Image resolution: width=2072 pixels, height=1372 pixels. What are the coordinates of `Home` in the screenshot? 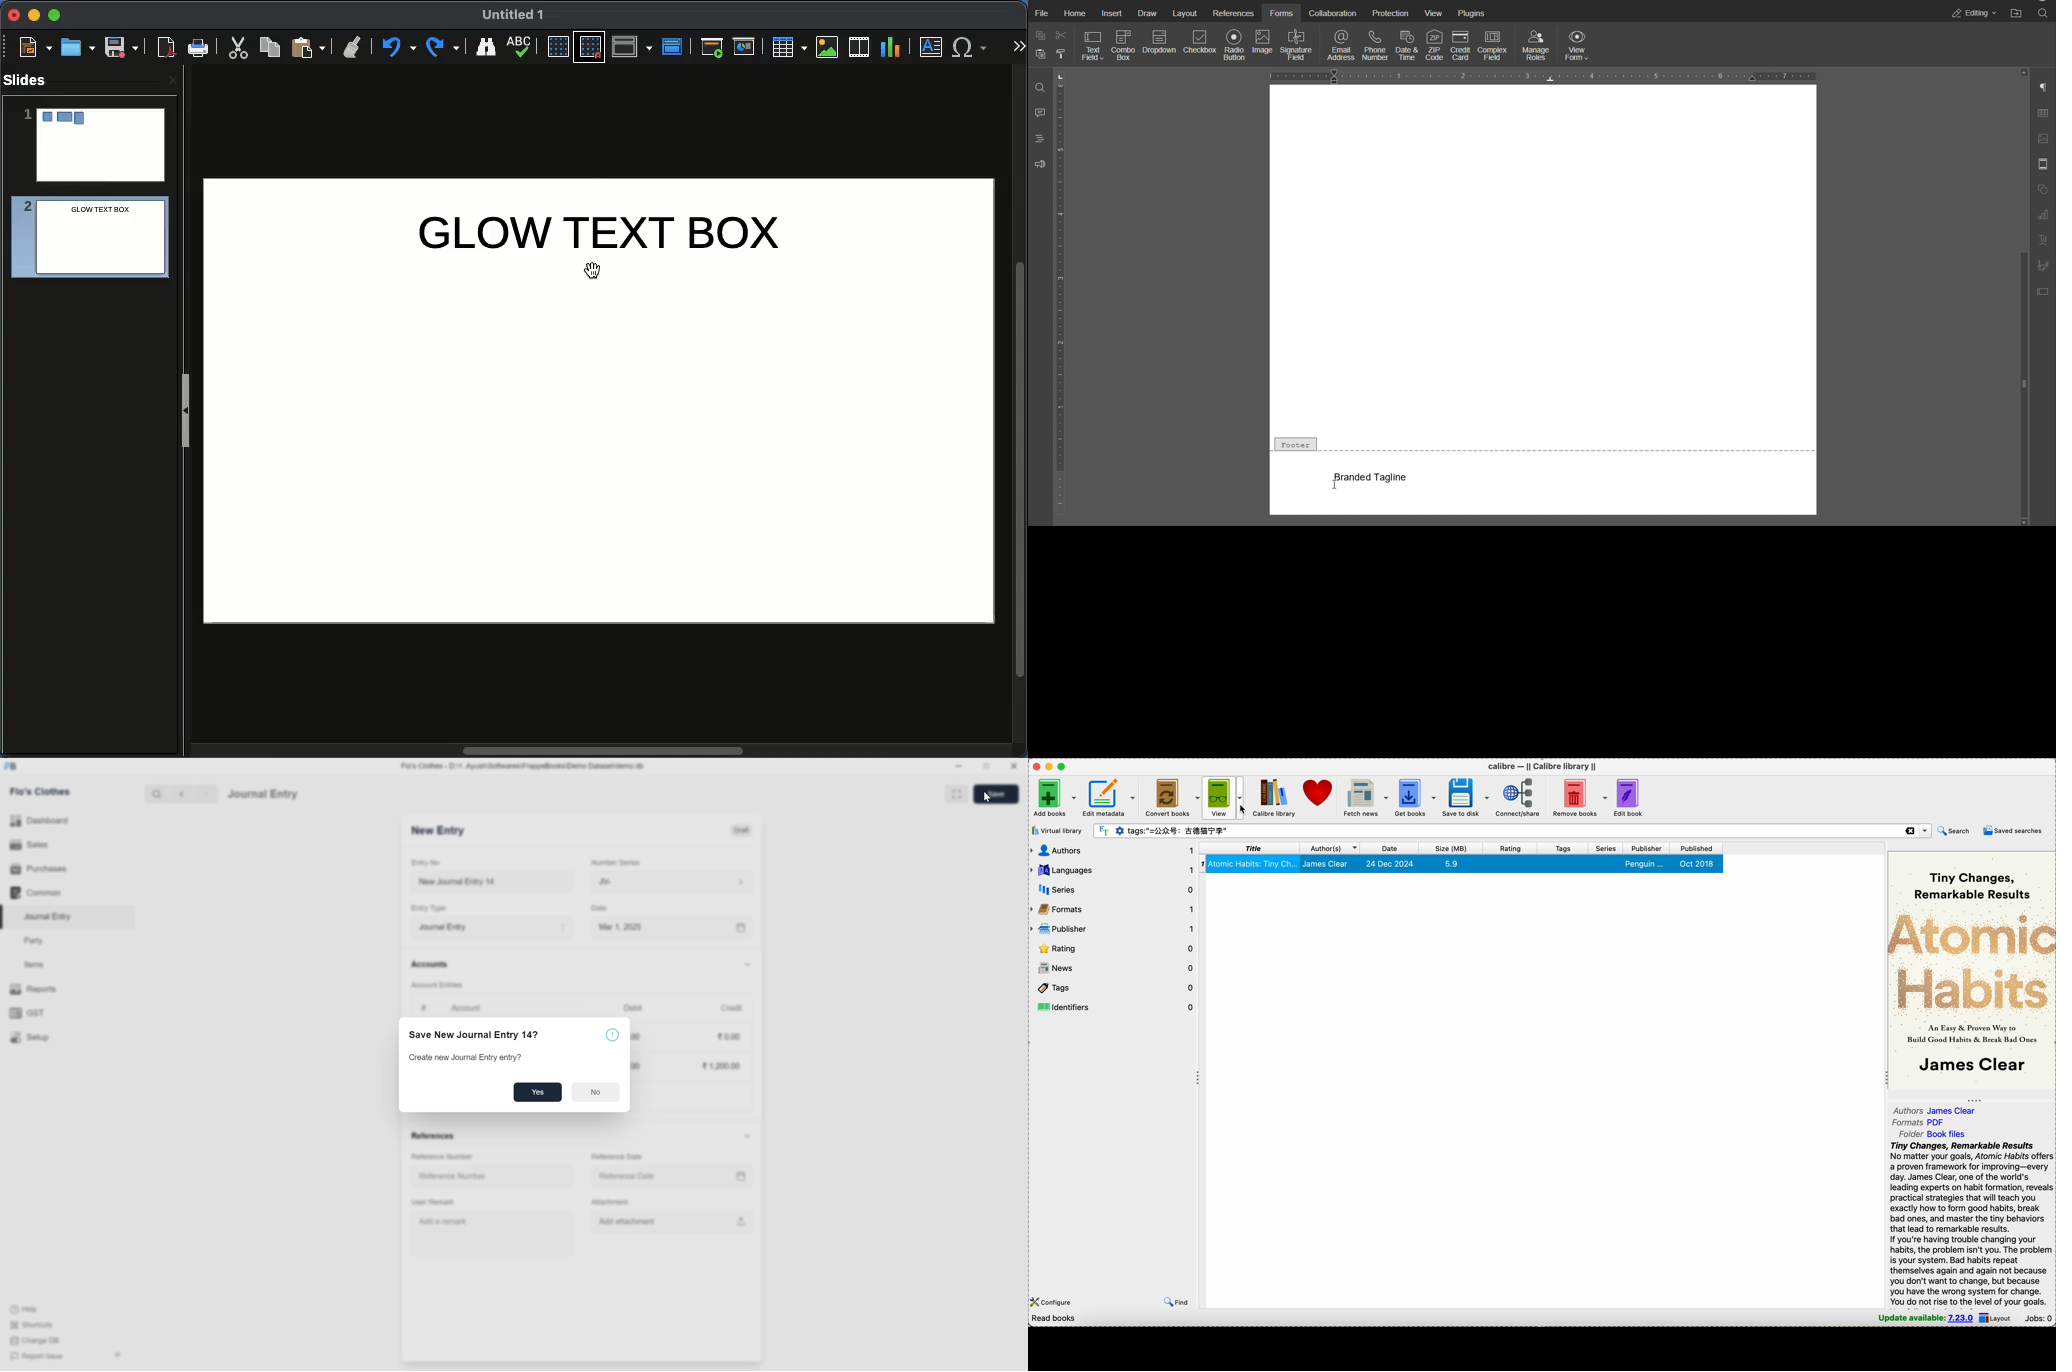 It's located at (1076, 13).